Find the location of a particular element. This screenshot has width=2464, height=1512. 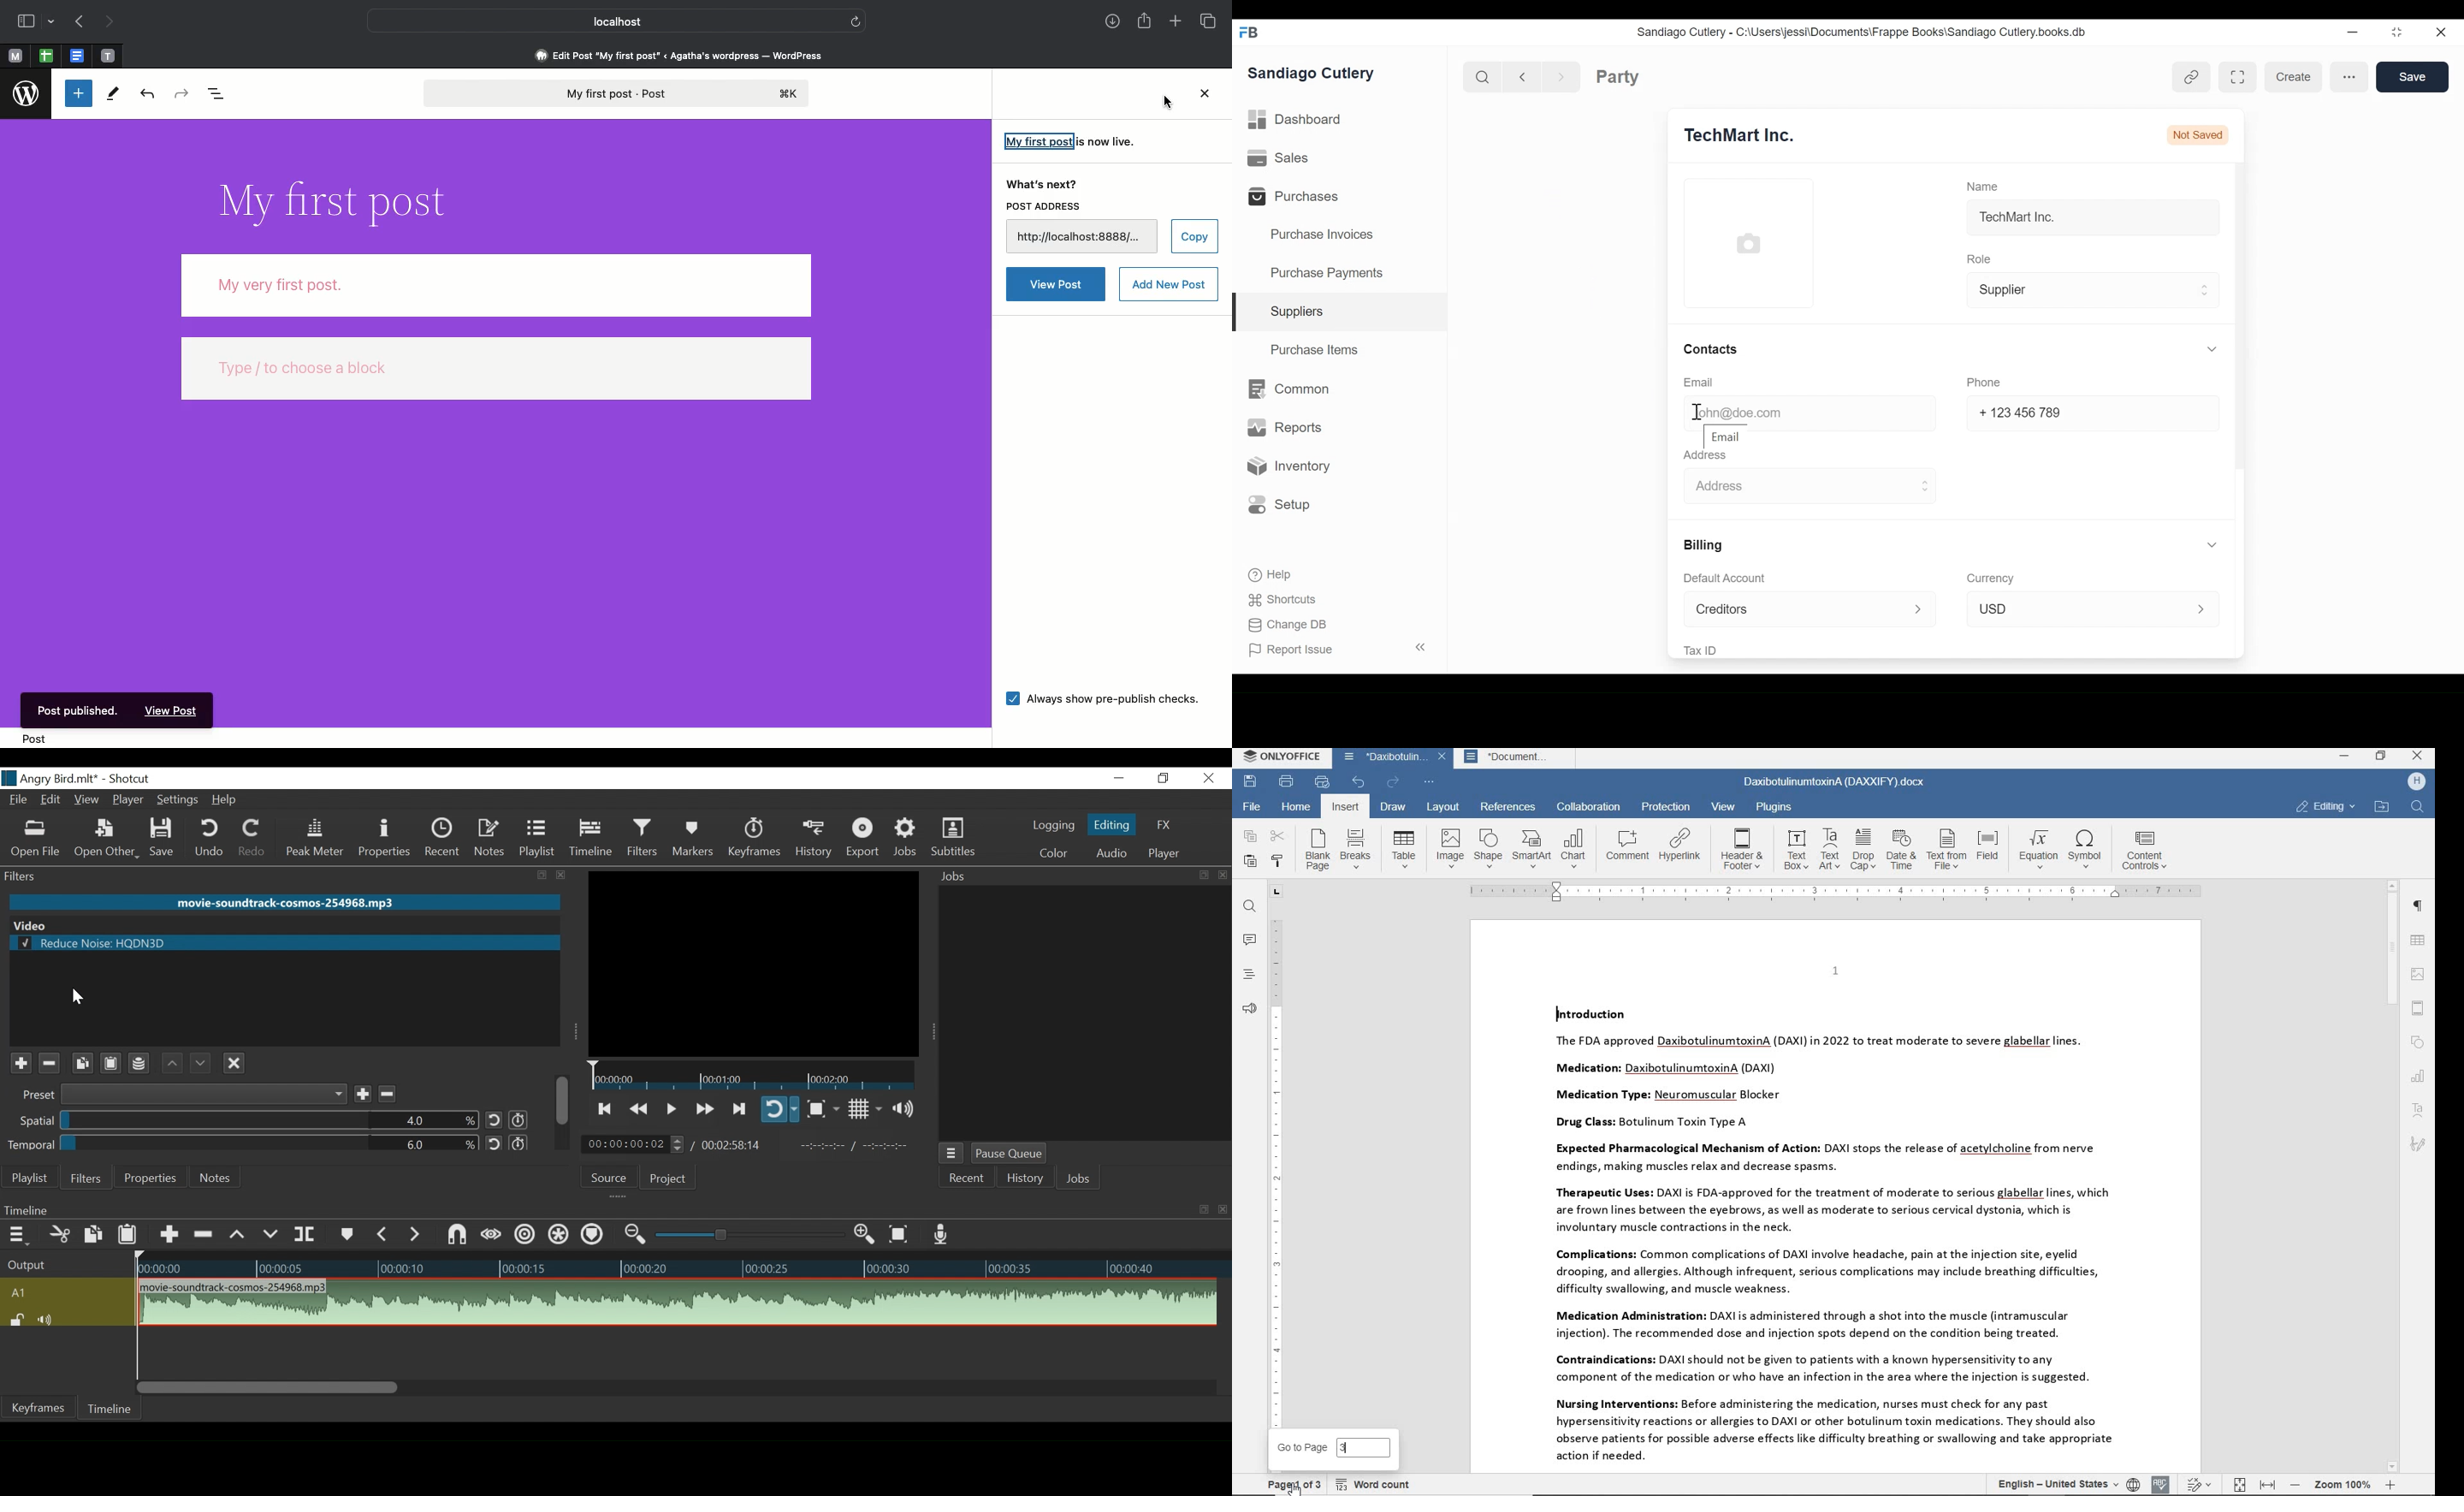

Export is located at coordinates (864, 839).